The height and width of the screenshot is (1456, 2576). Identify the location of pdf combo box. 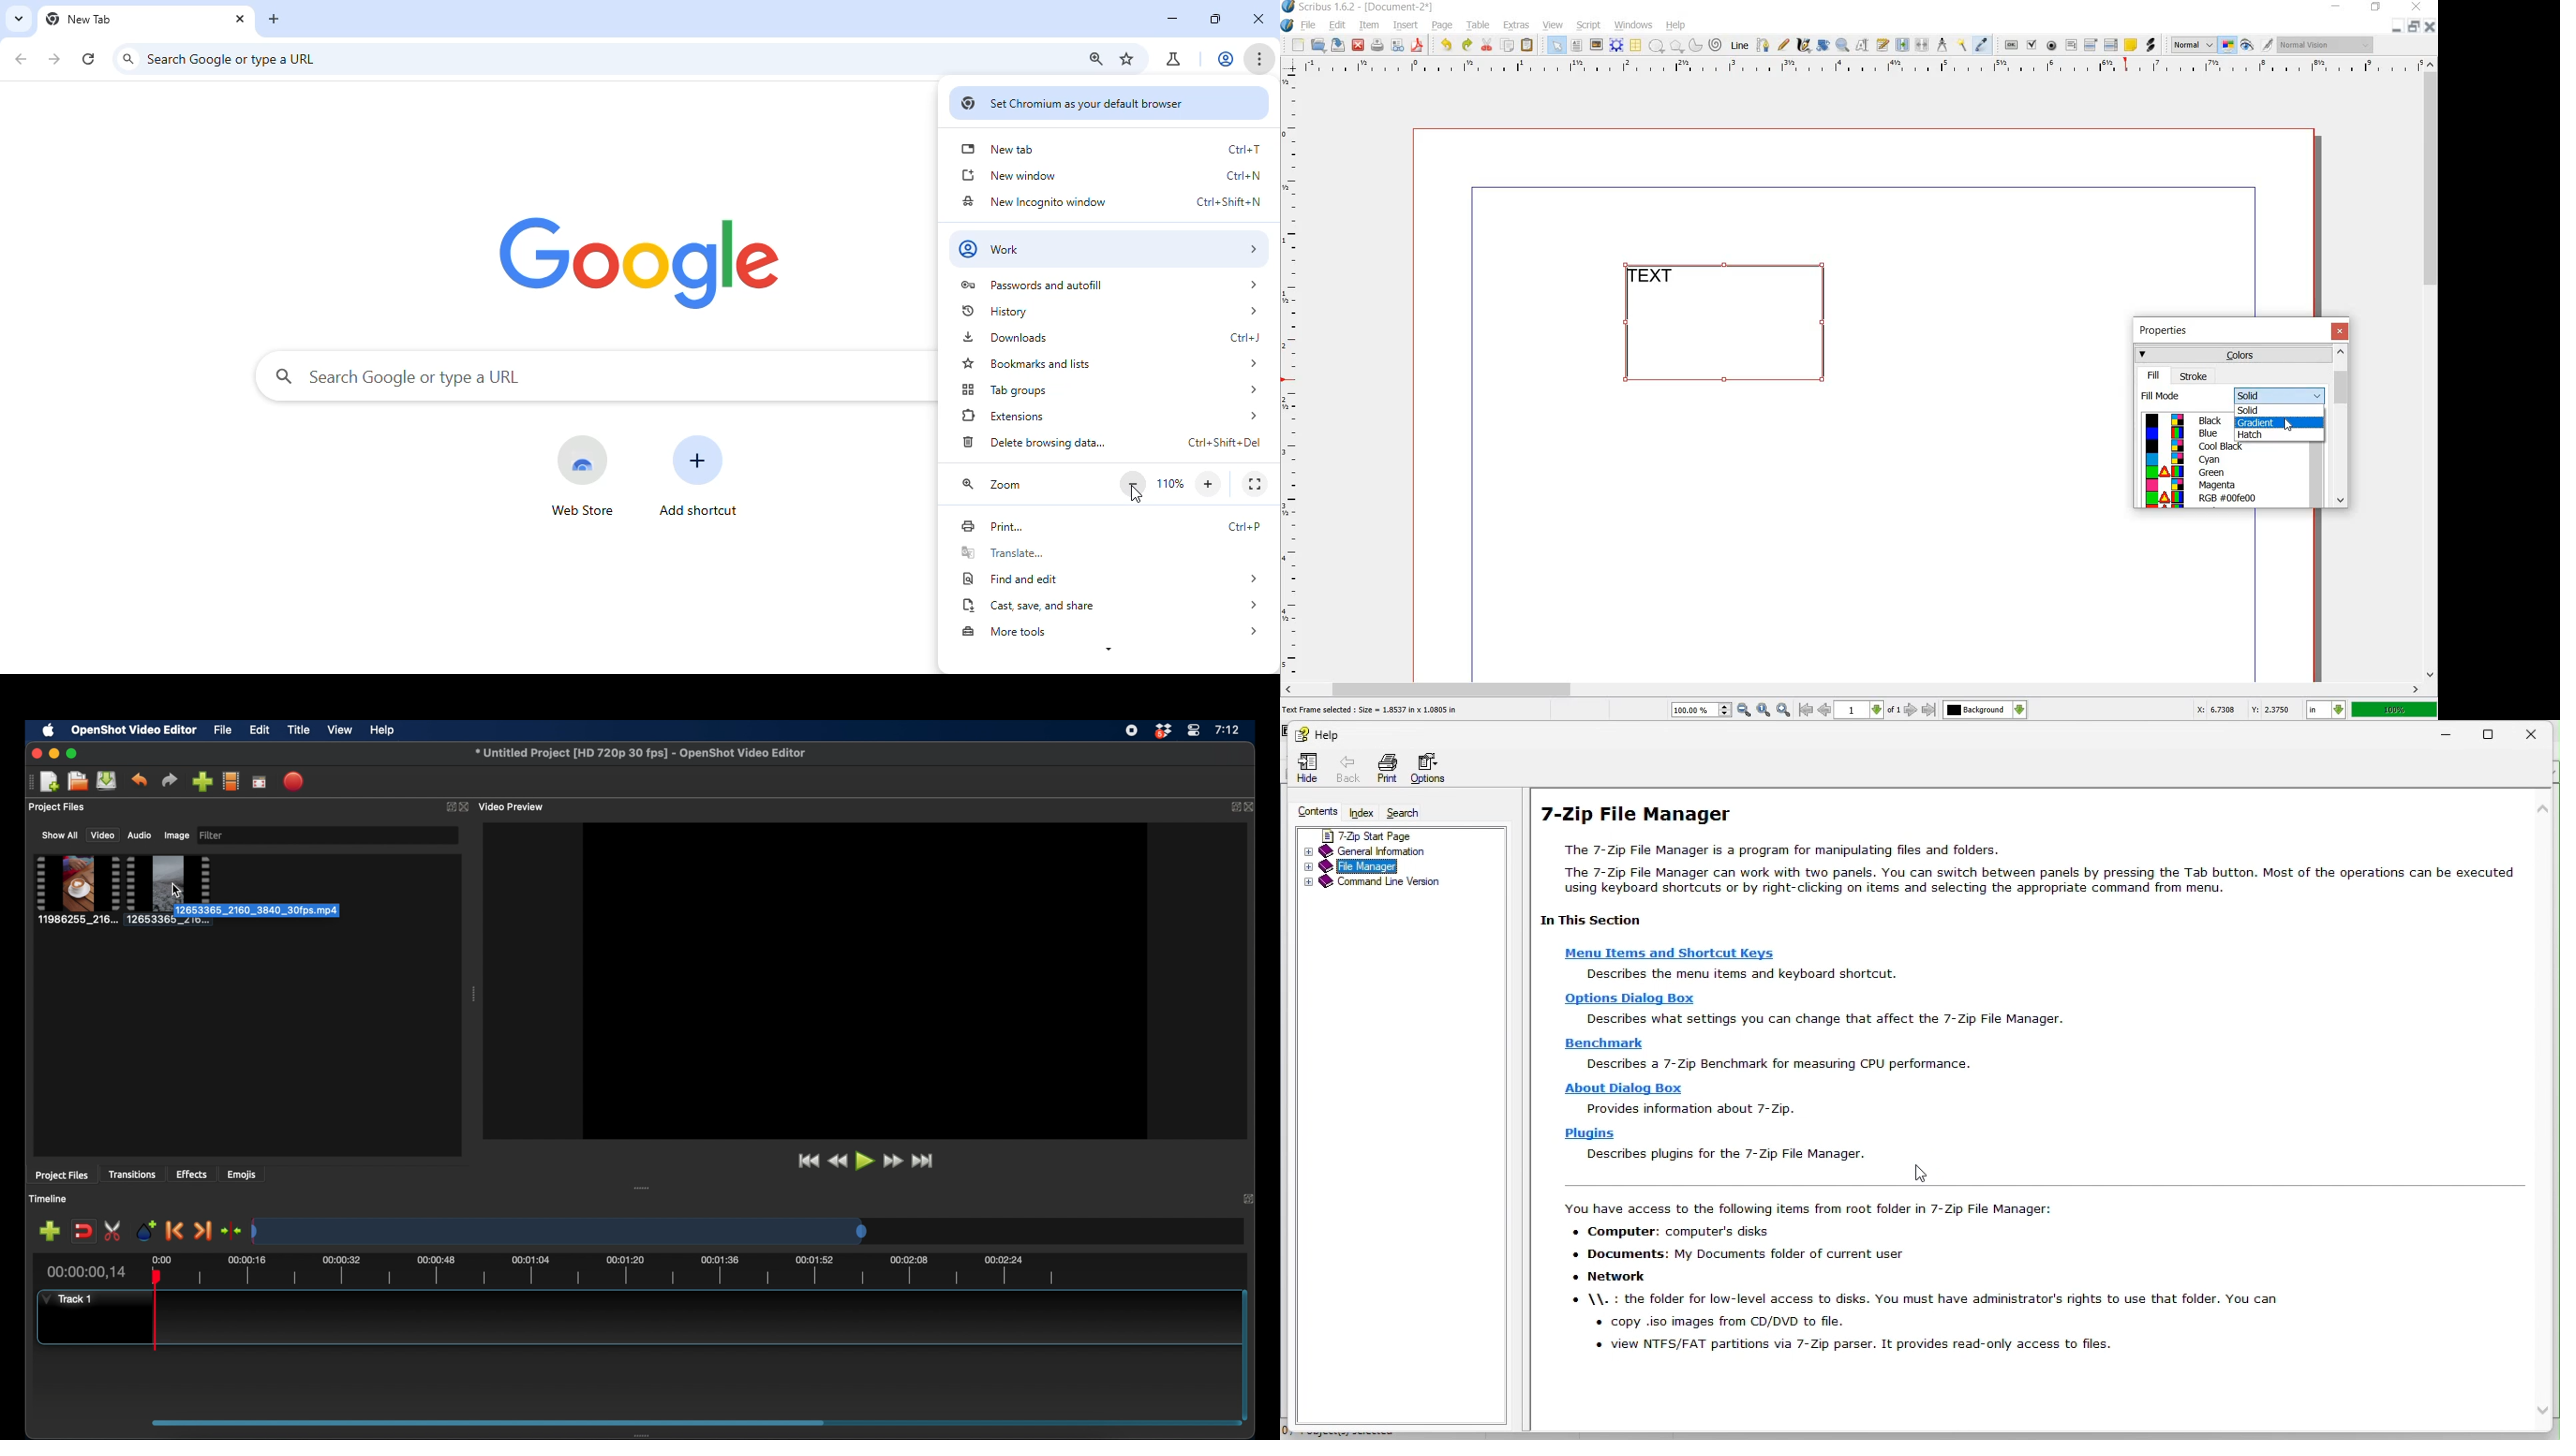
(2092, 44).